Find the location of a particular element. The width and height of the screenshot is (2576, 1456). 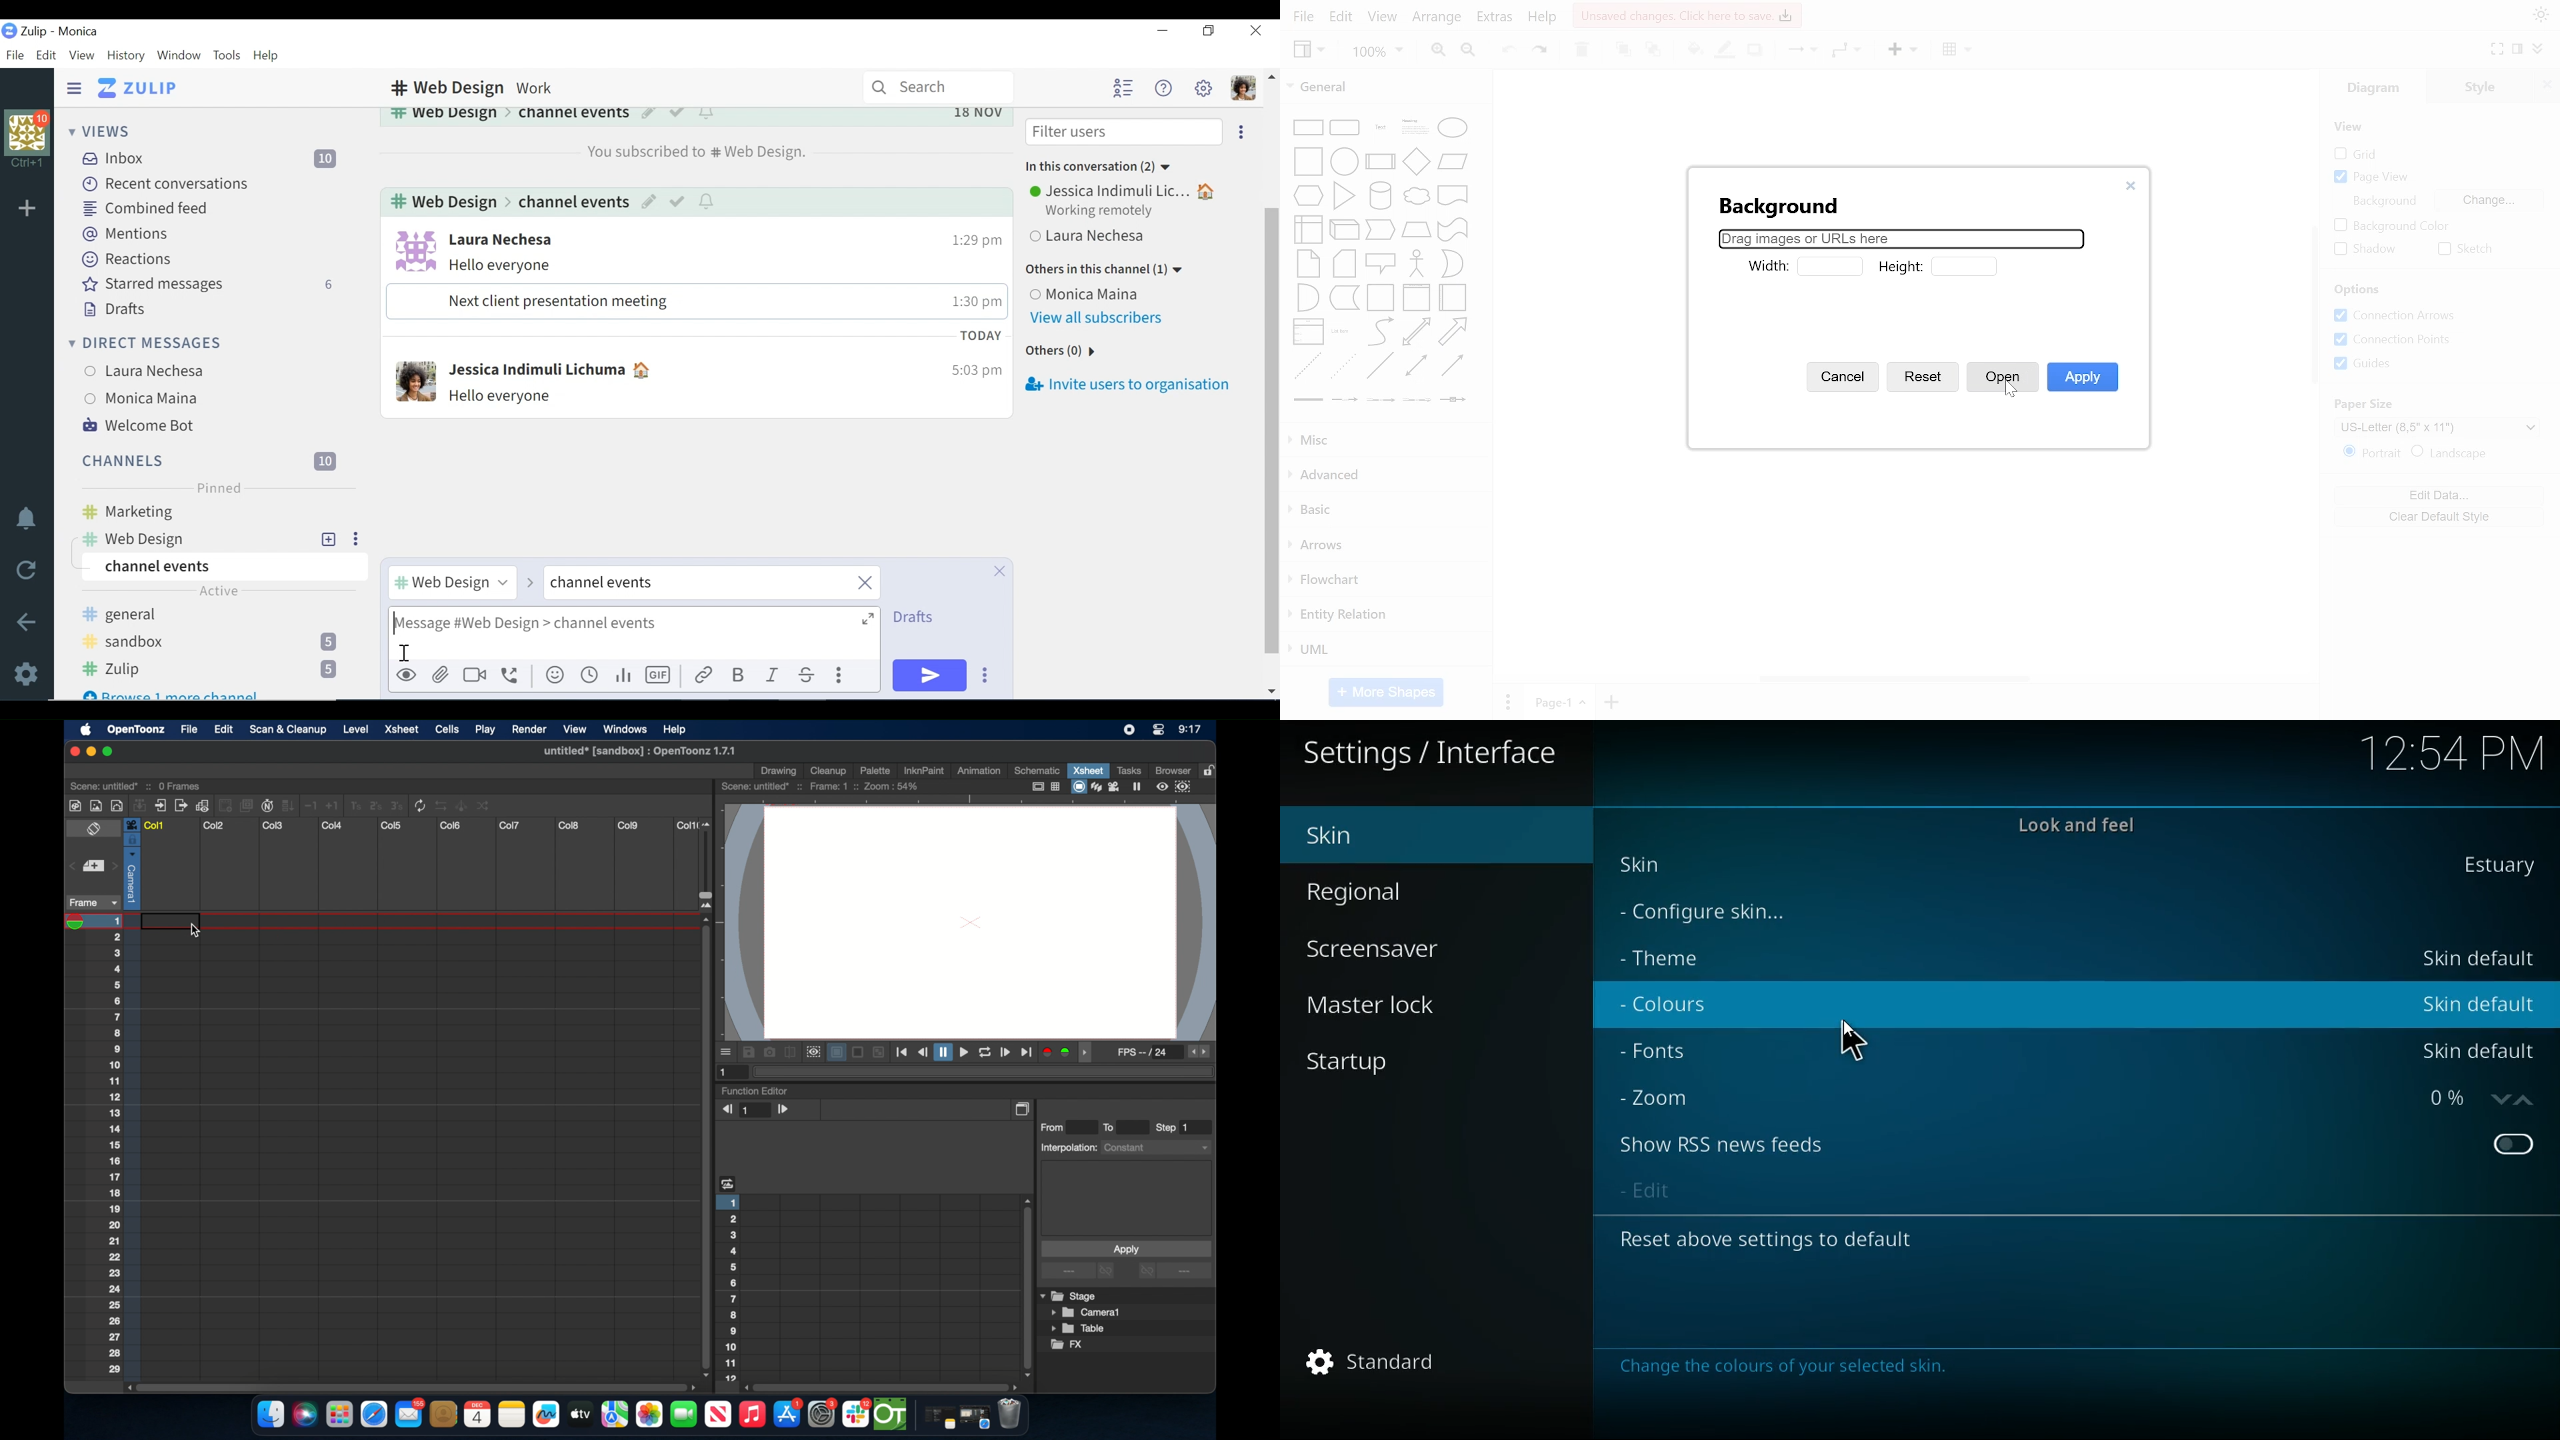

Starred messages is located at coordinates (209, 285).